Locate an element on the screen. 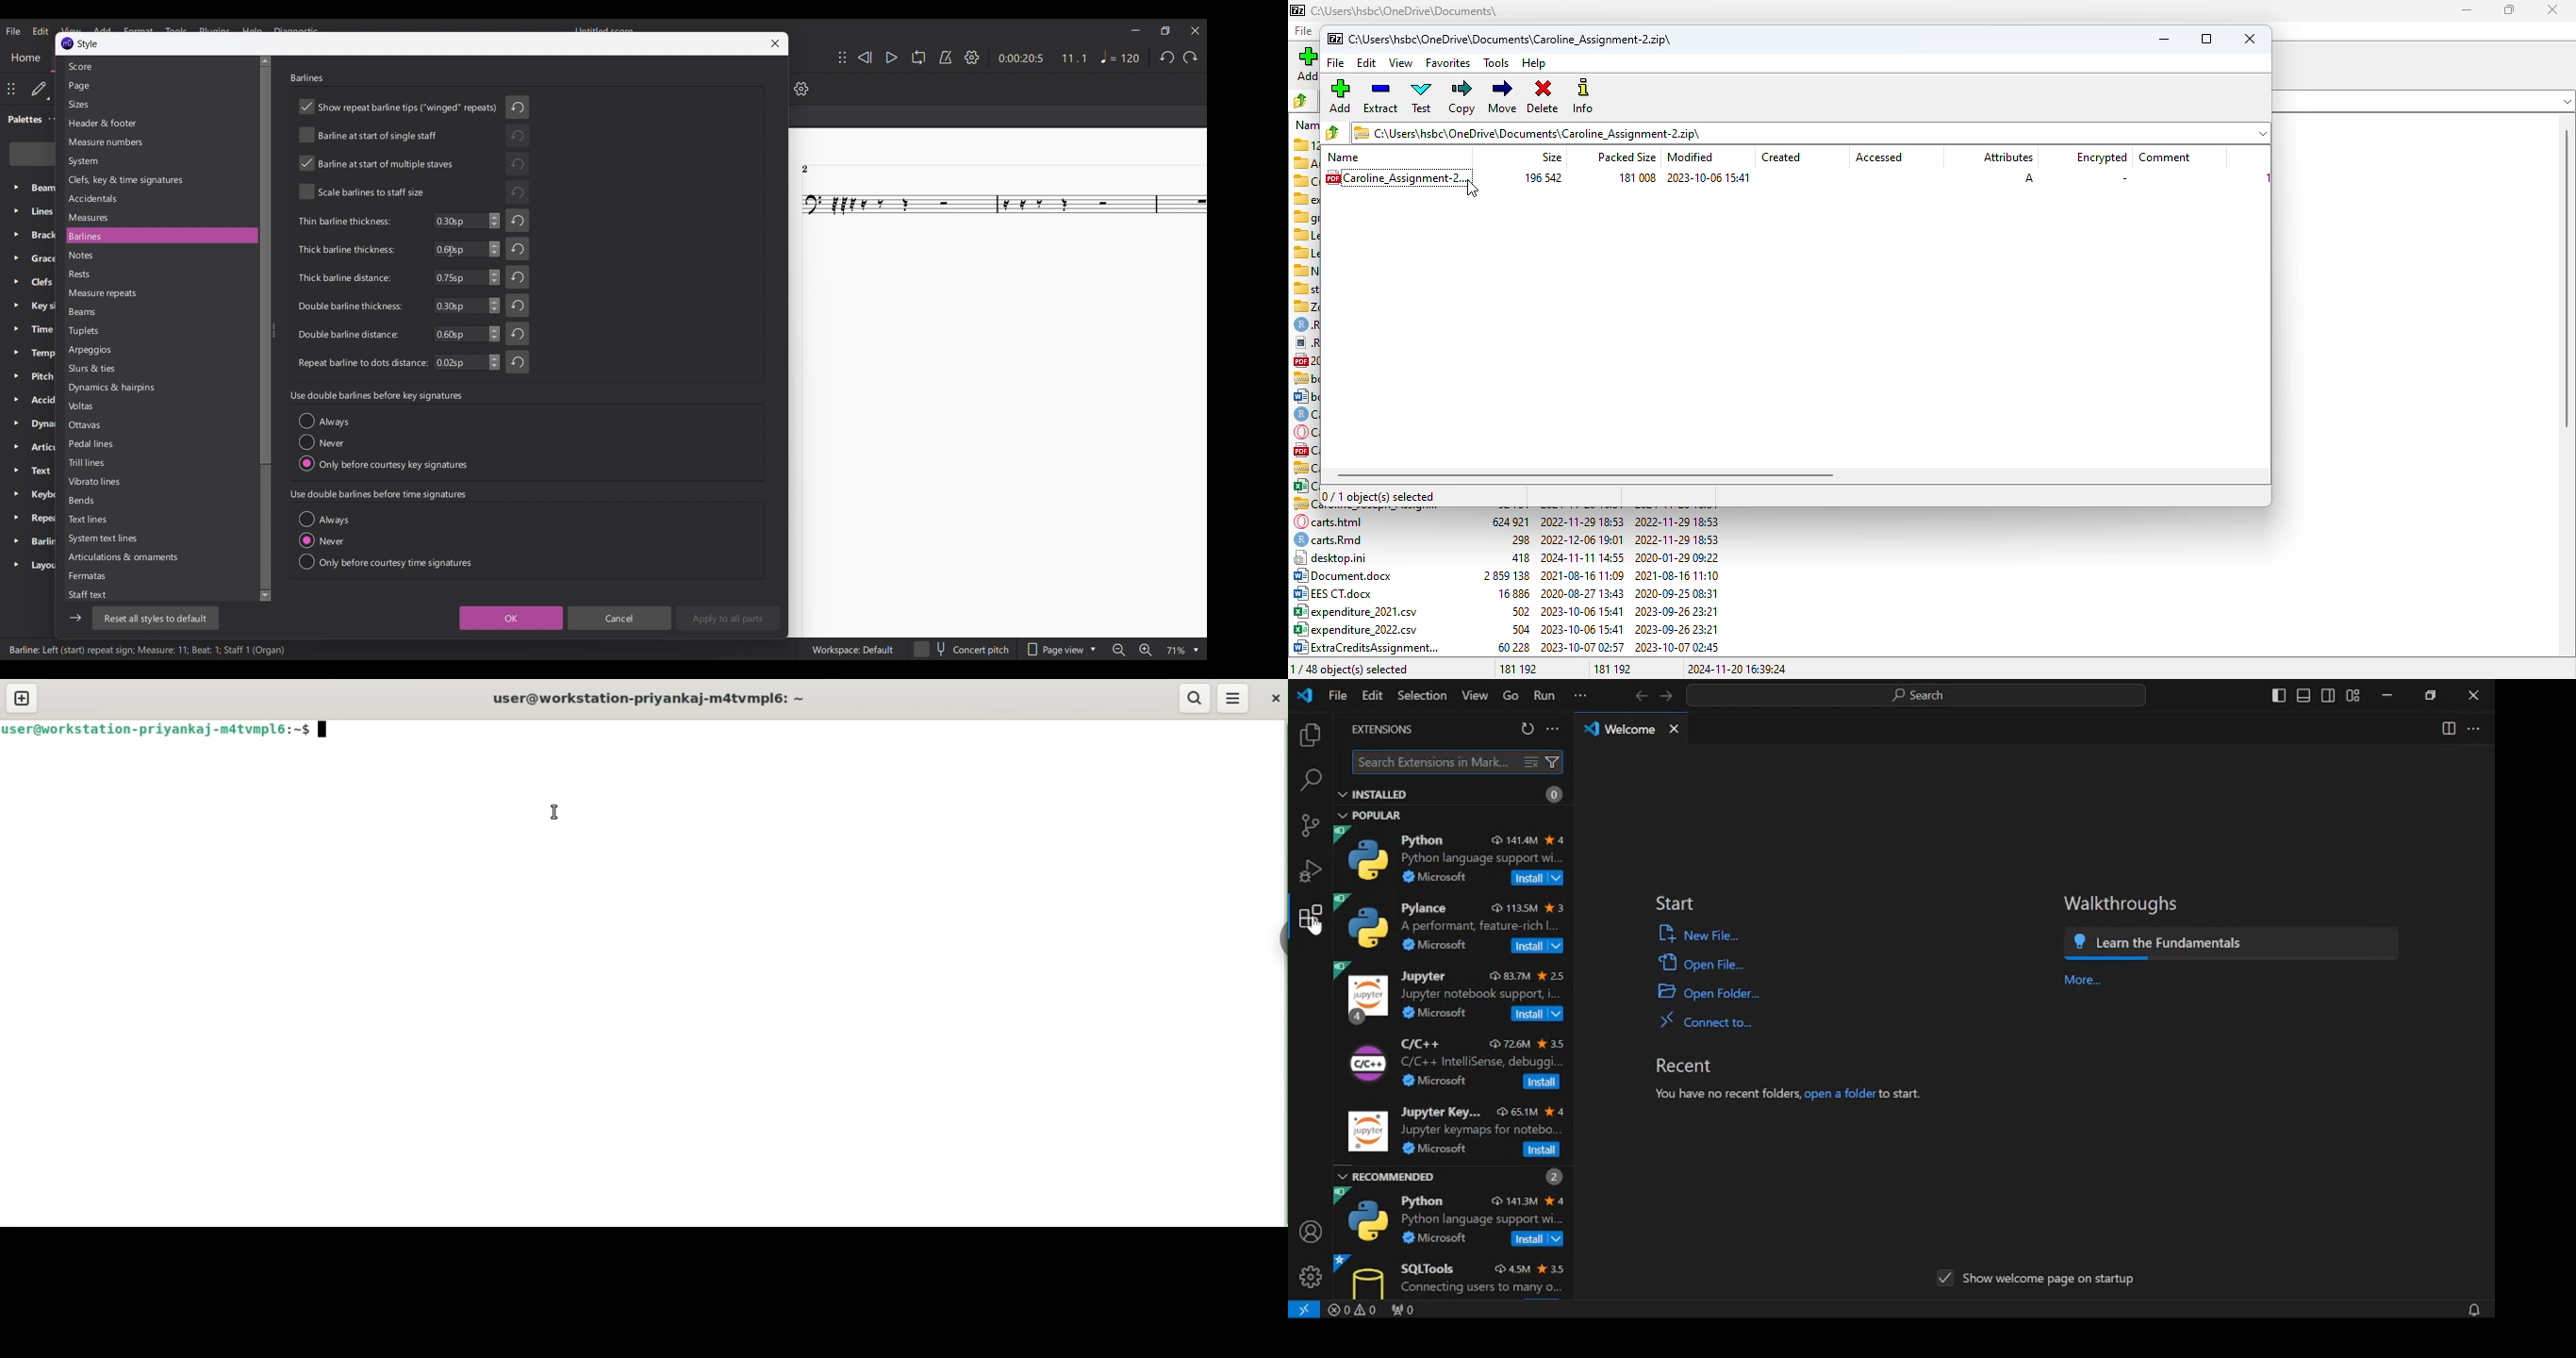 This screenshot has height=1372, width=2576. Minimize is located at coordinates (1136, 30).